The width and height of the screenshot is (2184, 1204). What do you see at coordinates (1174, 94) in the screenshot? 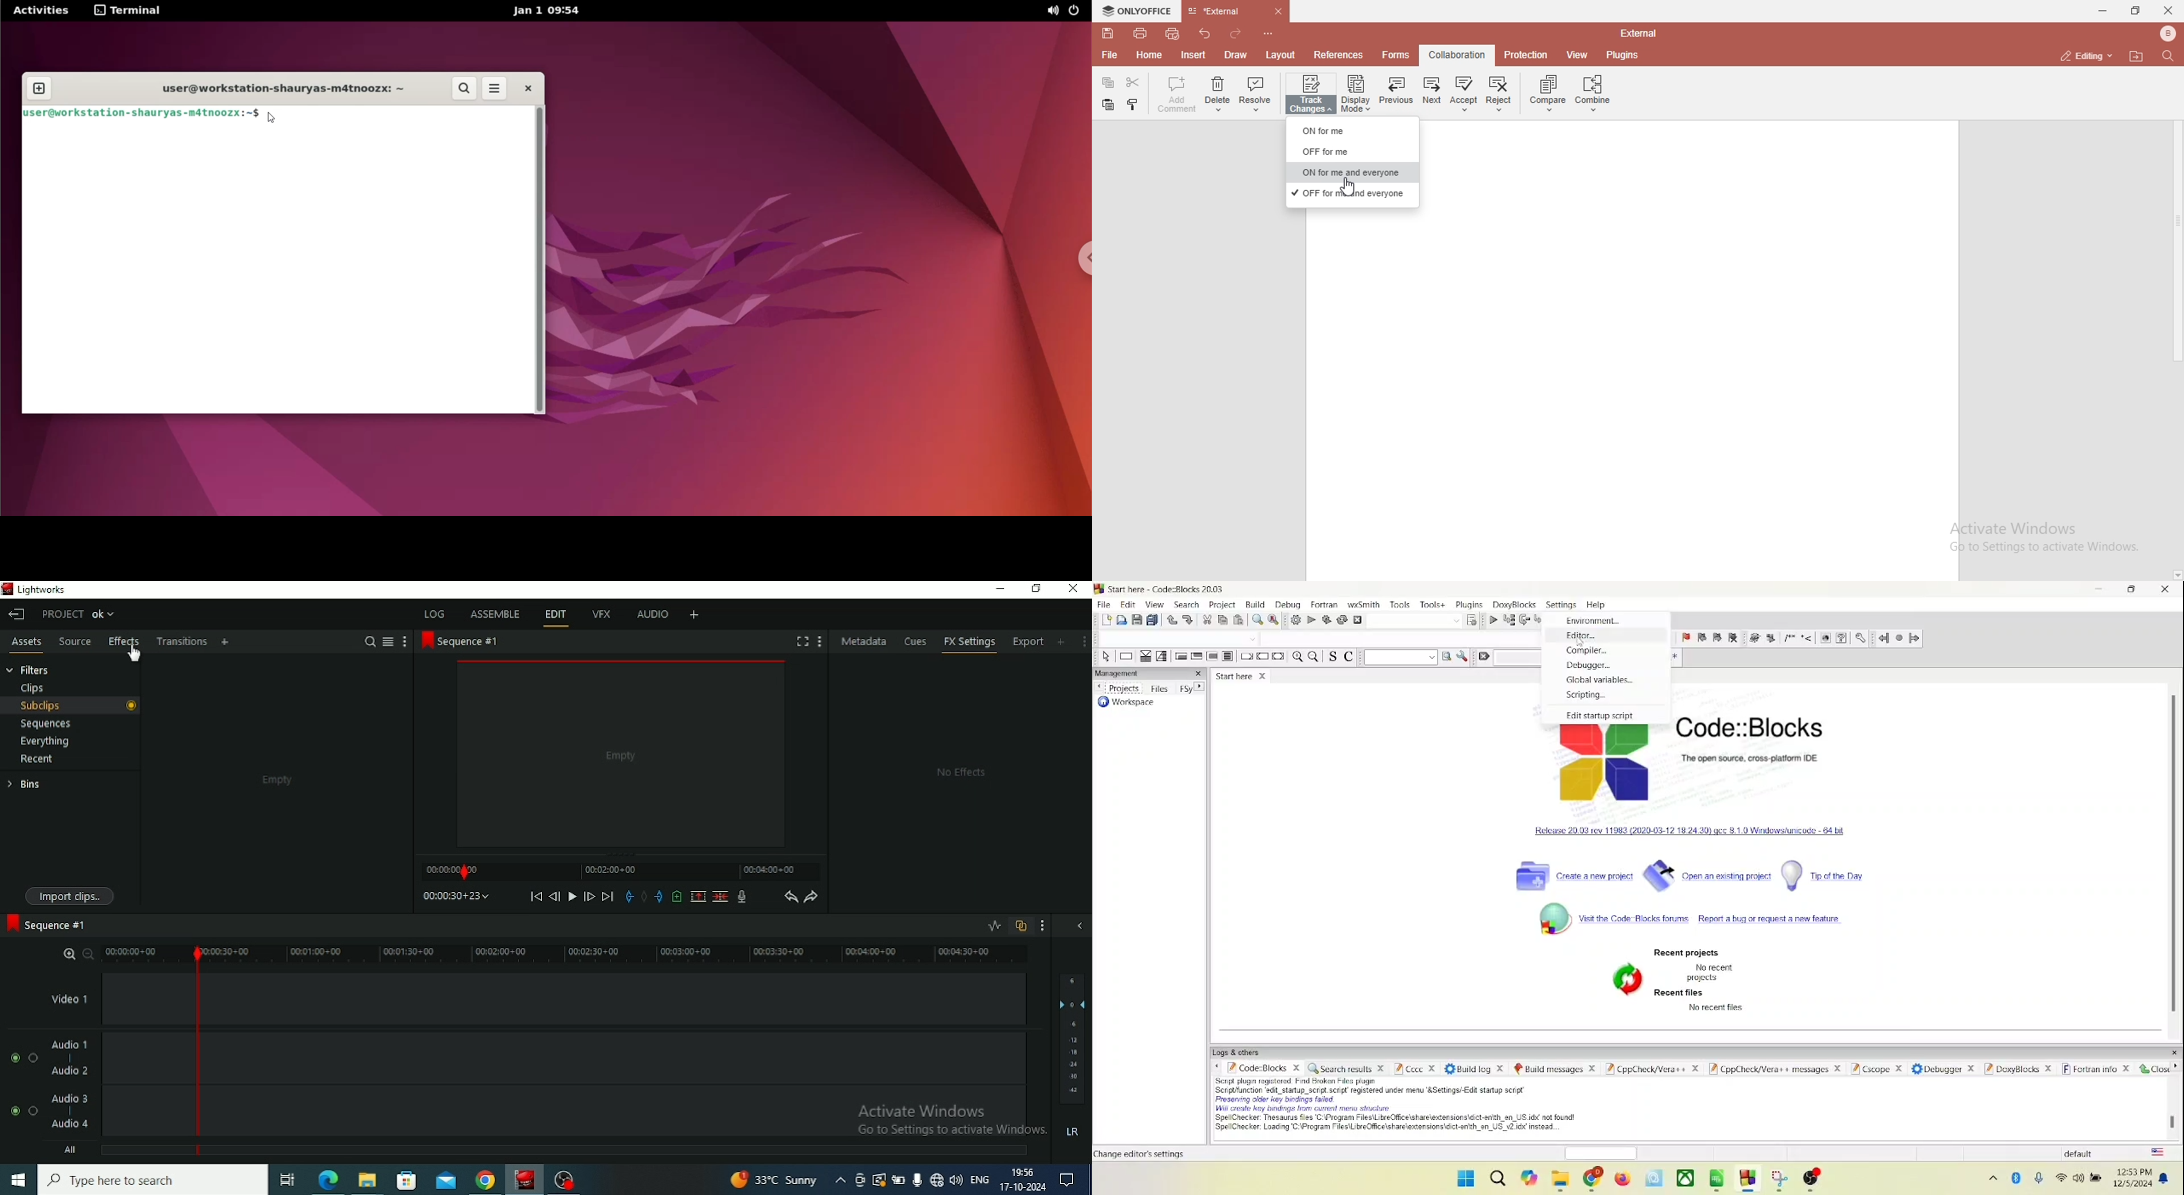
I see `add comment` at bounding box center [1174, 94].